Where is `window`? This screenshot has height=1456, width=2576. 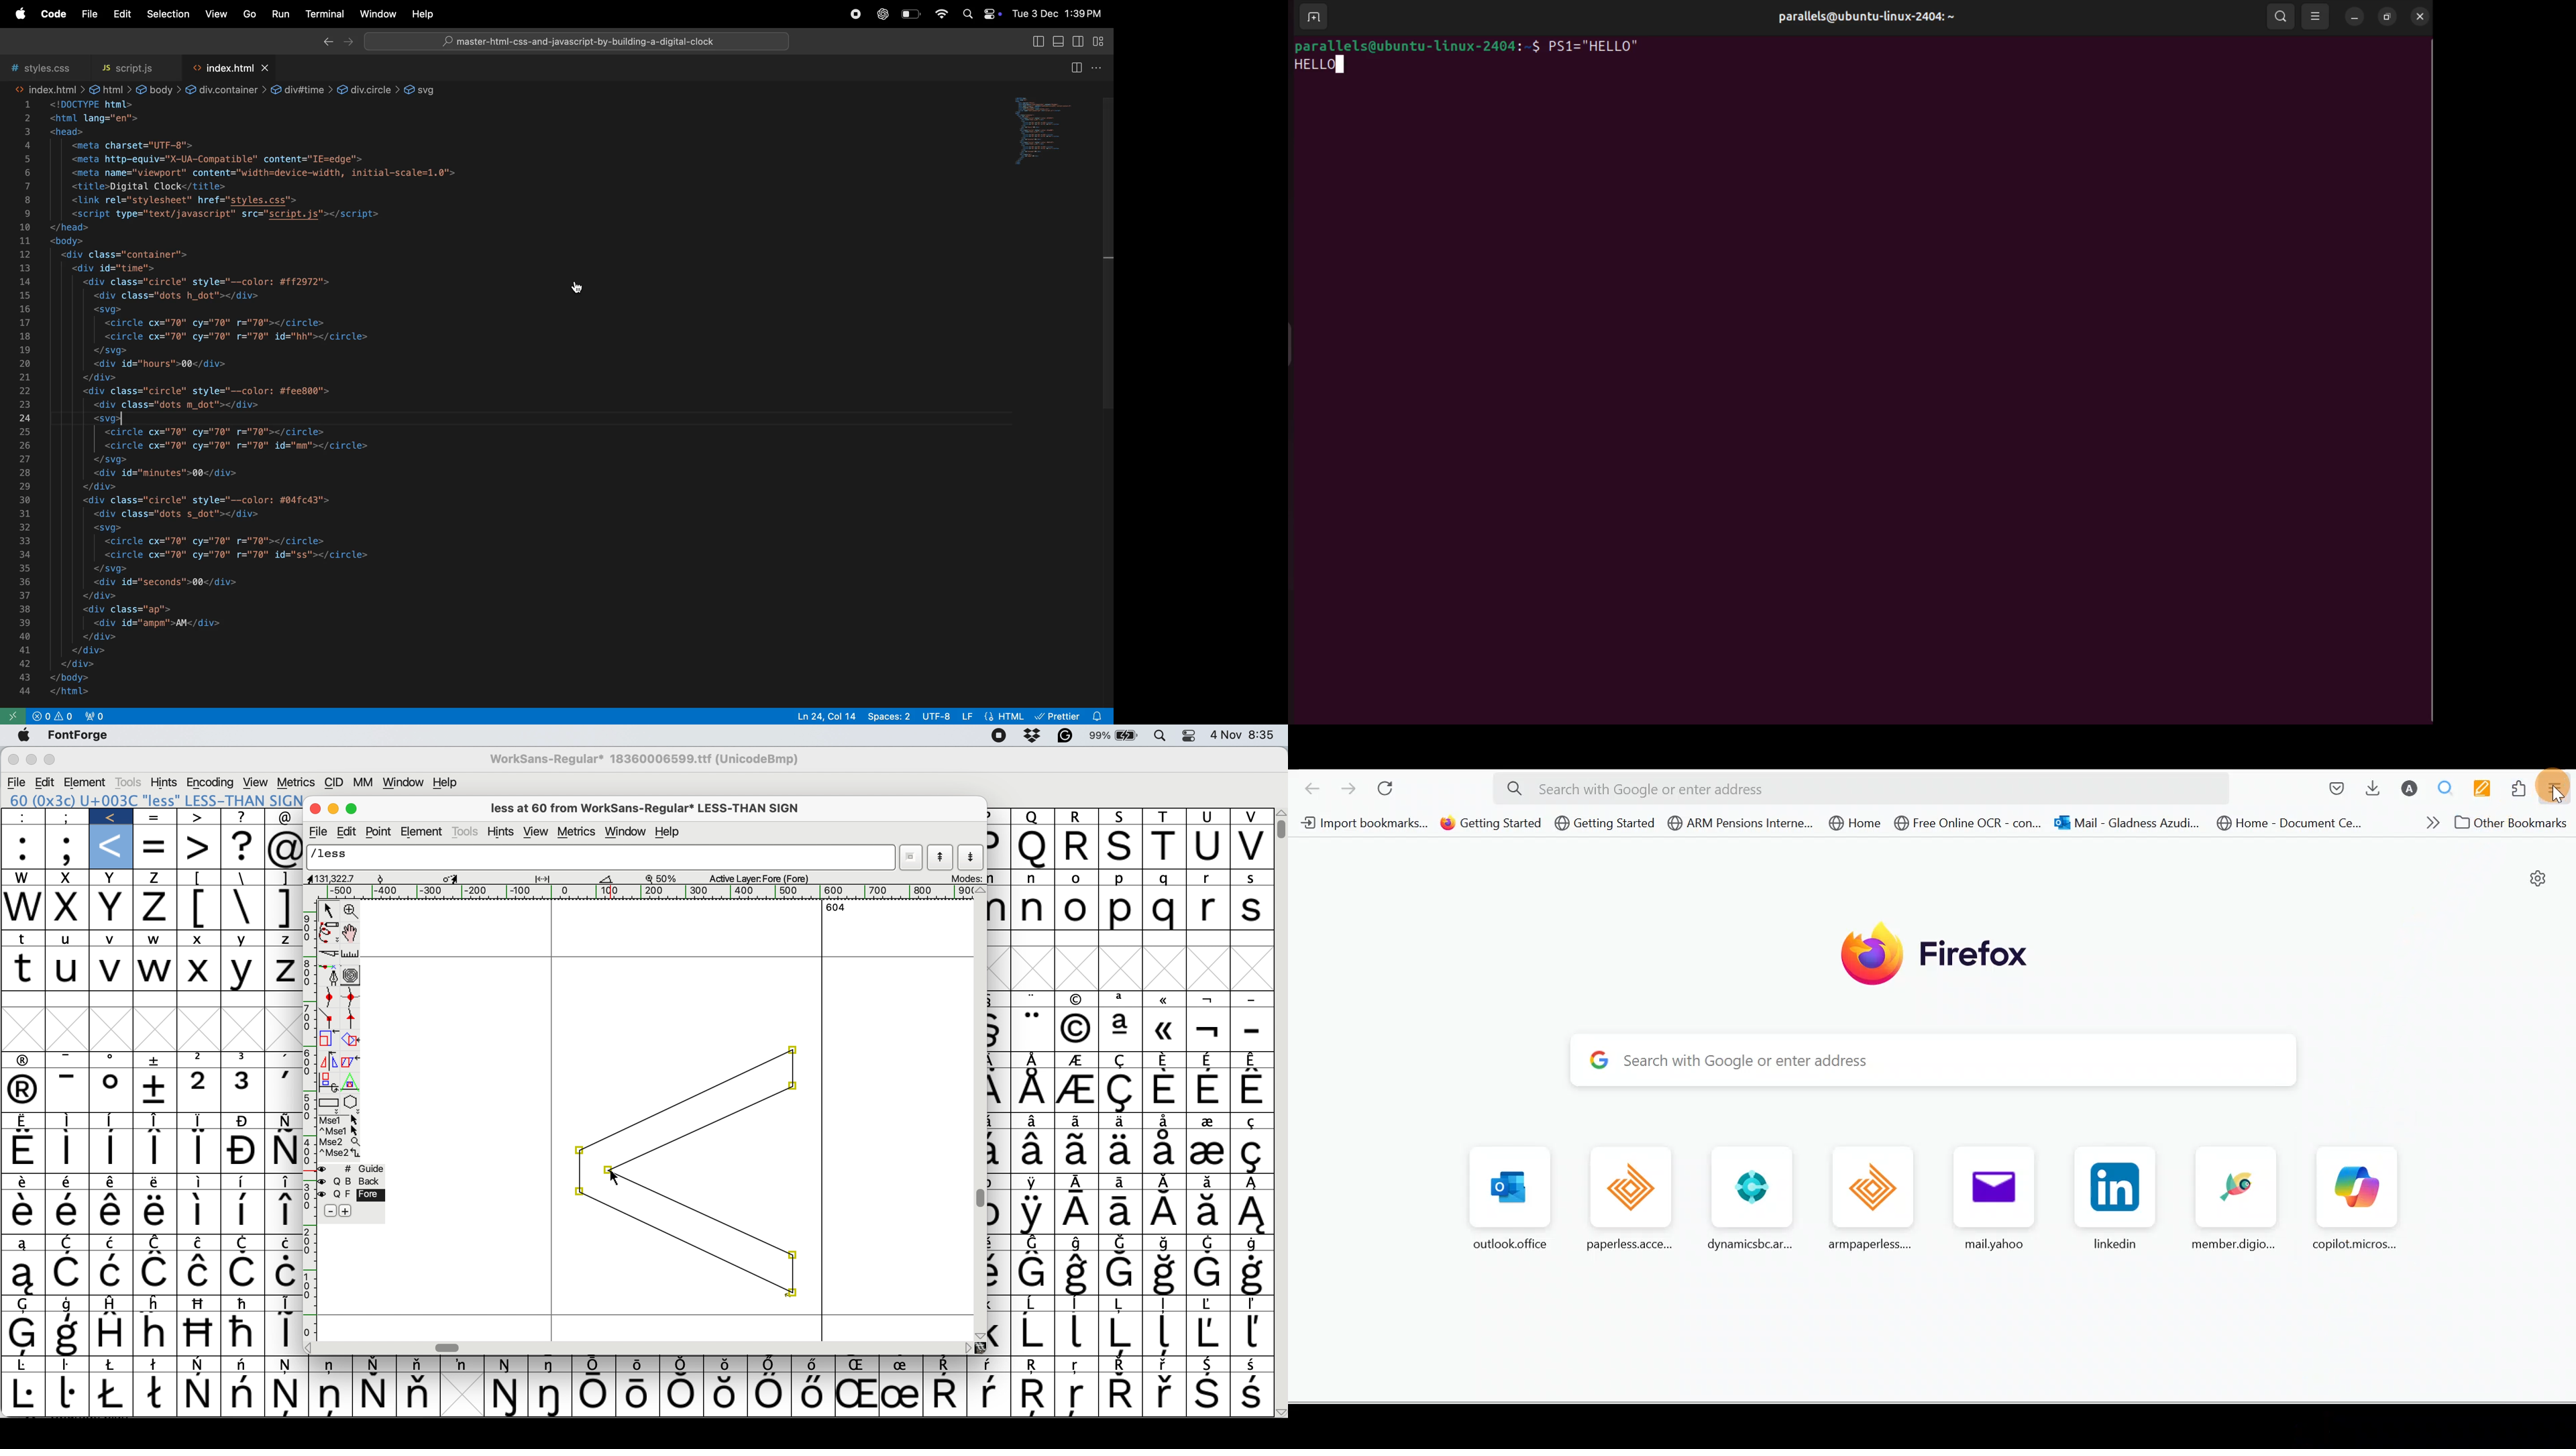 window is located at coordinates (404, 781).